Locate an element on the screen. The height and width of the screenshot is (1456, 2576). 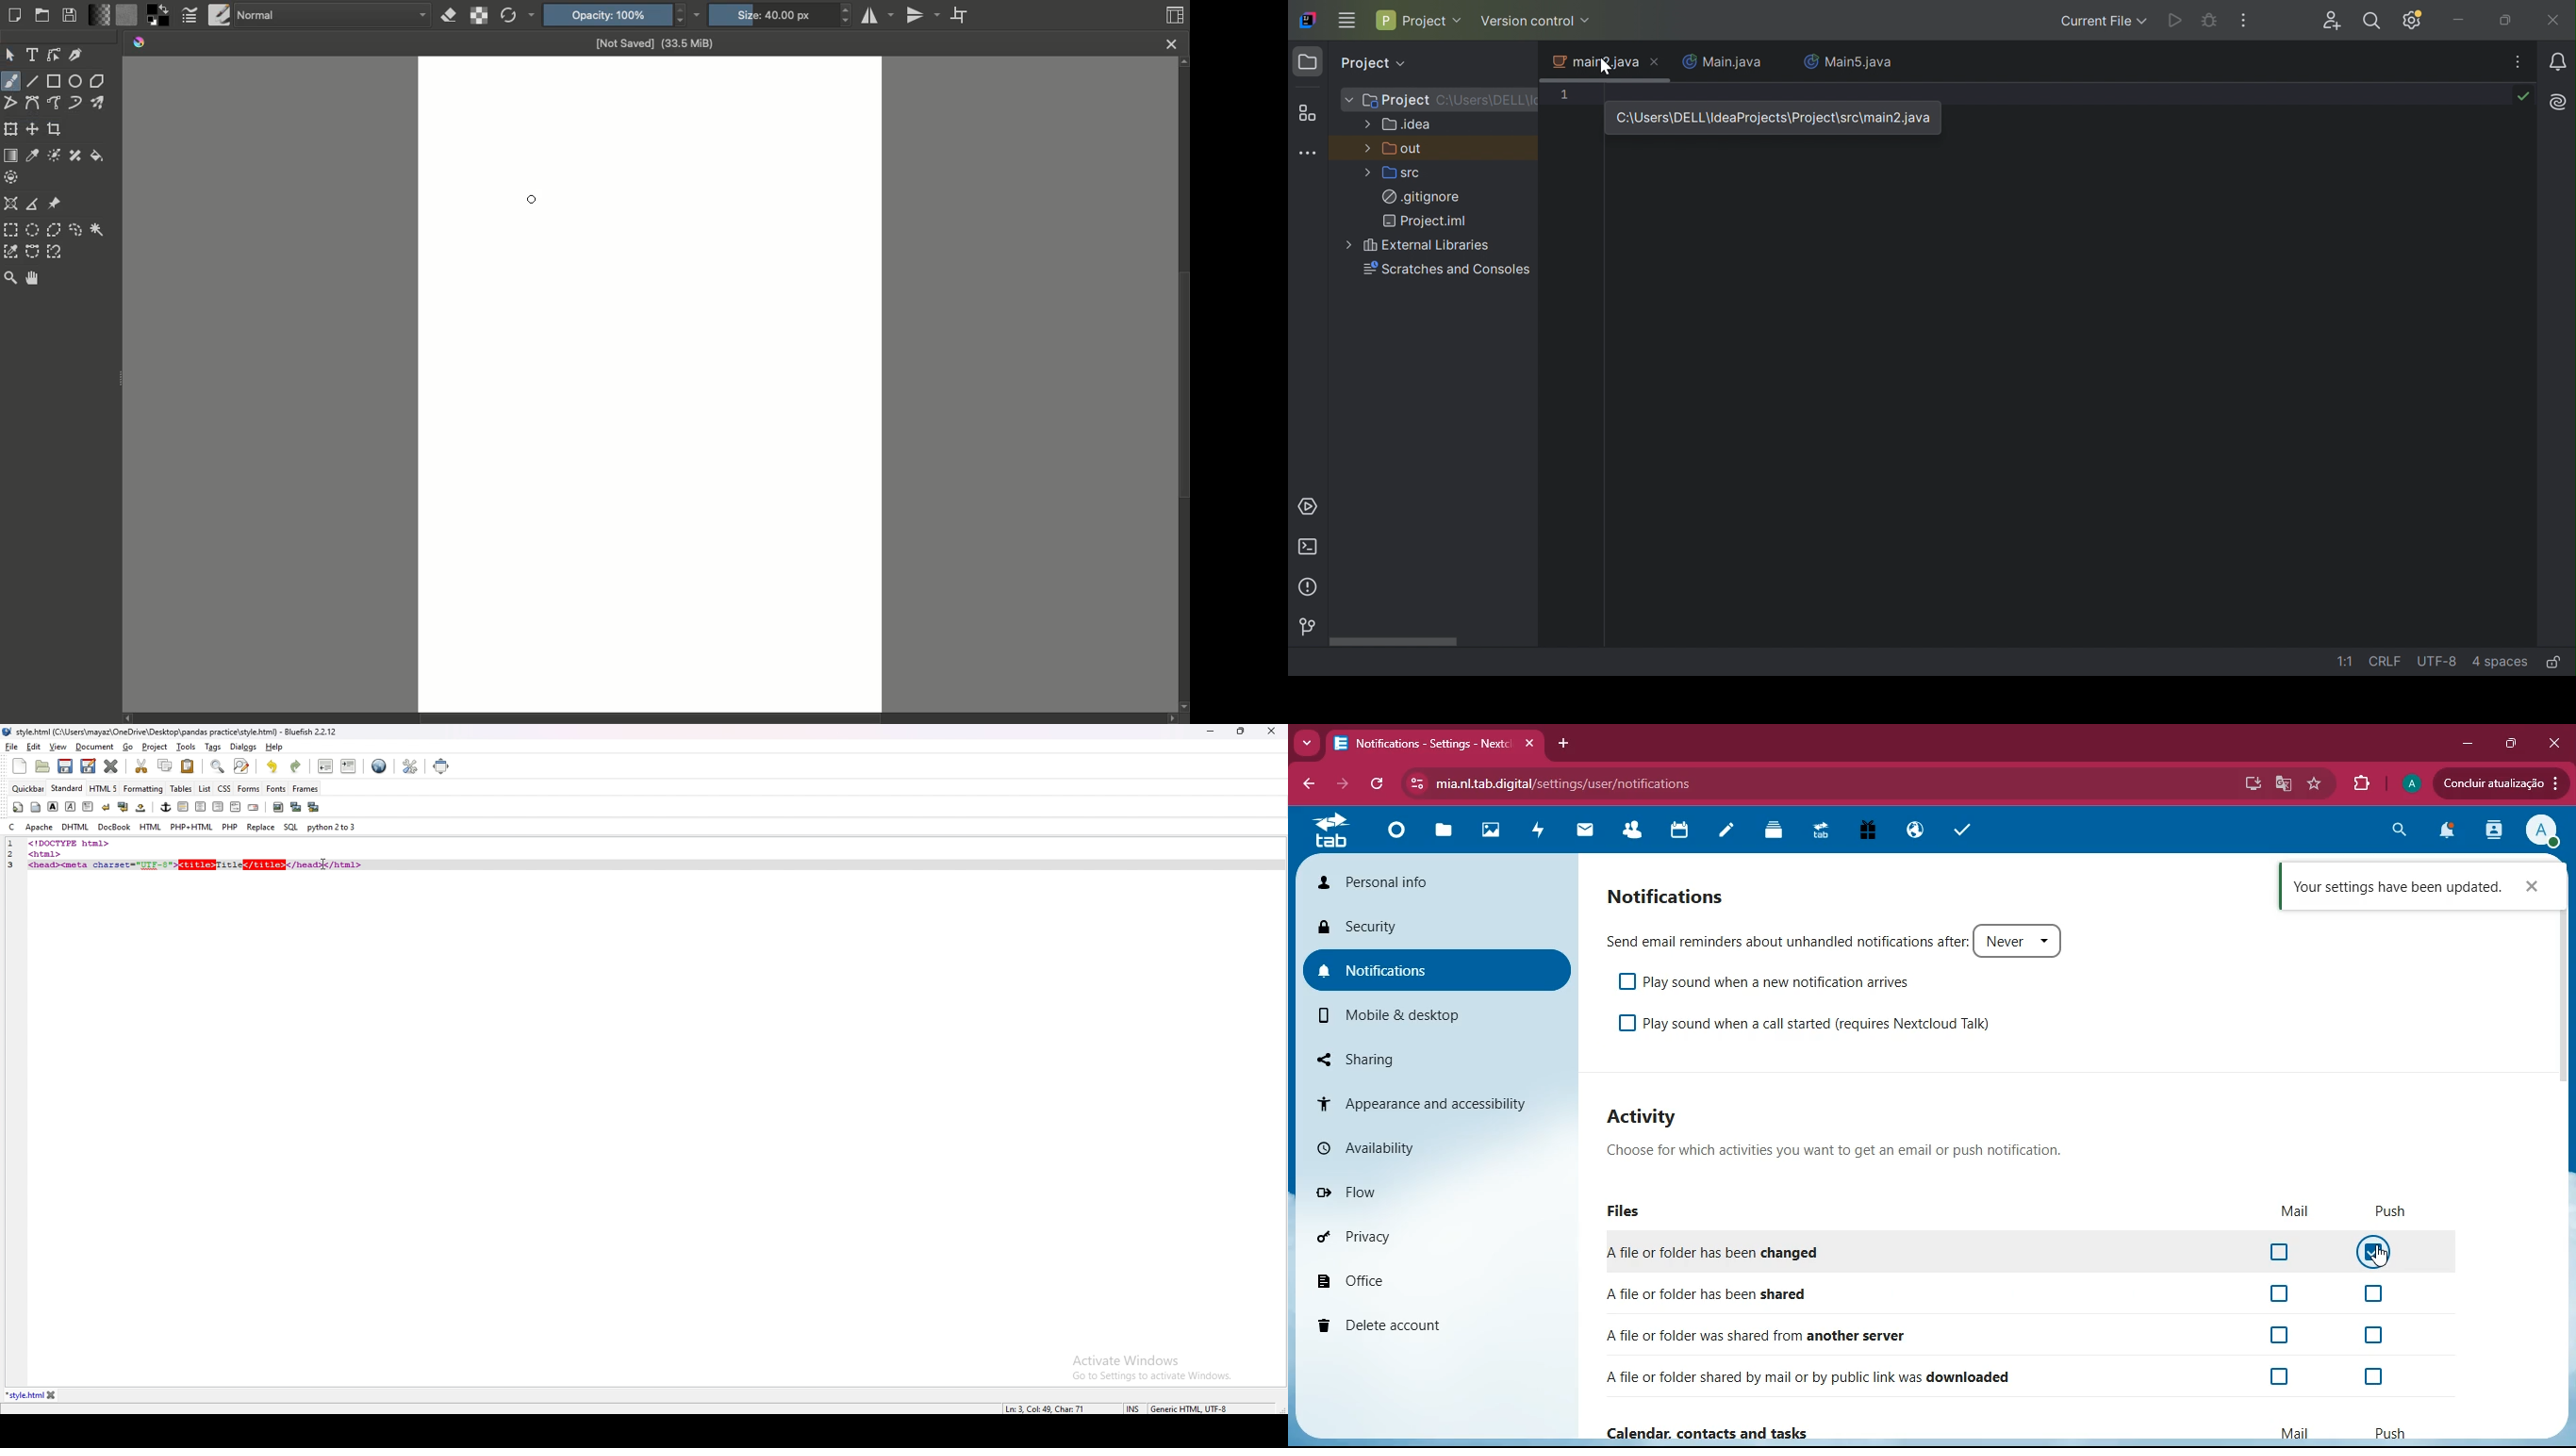
activity is located at coordinates (1656, 1114).